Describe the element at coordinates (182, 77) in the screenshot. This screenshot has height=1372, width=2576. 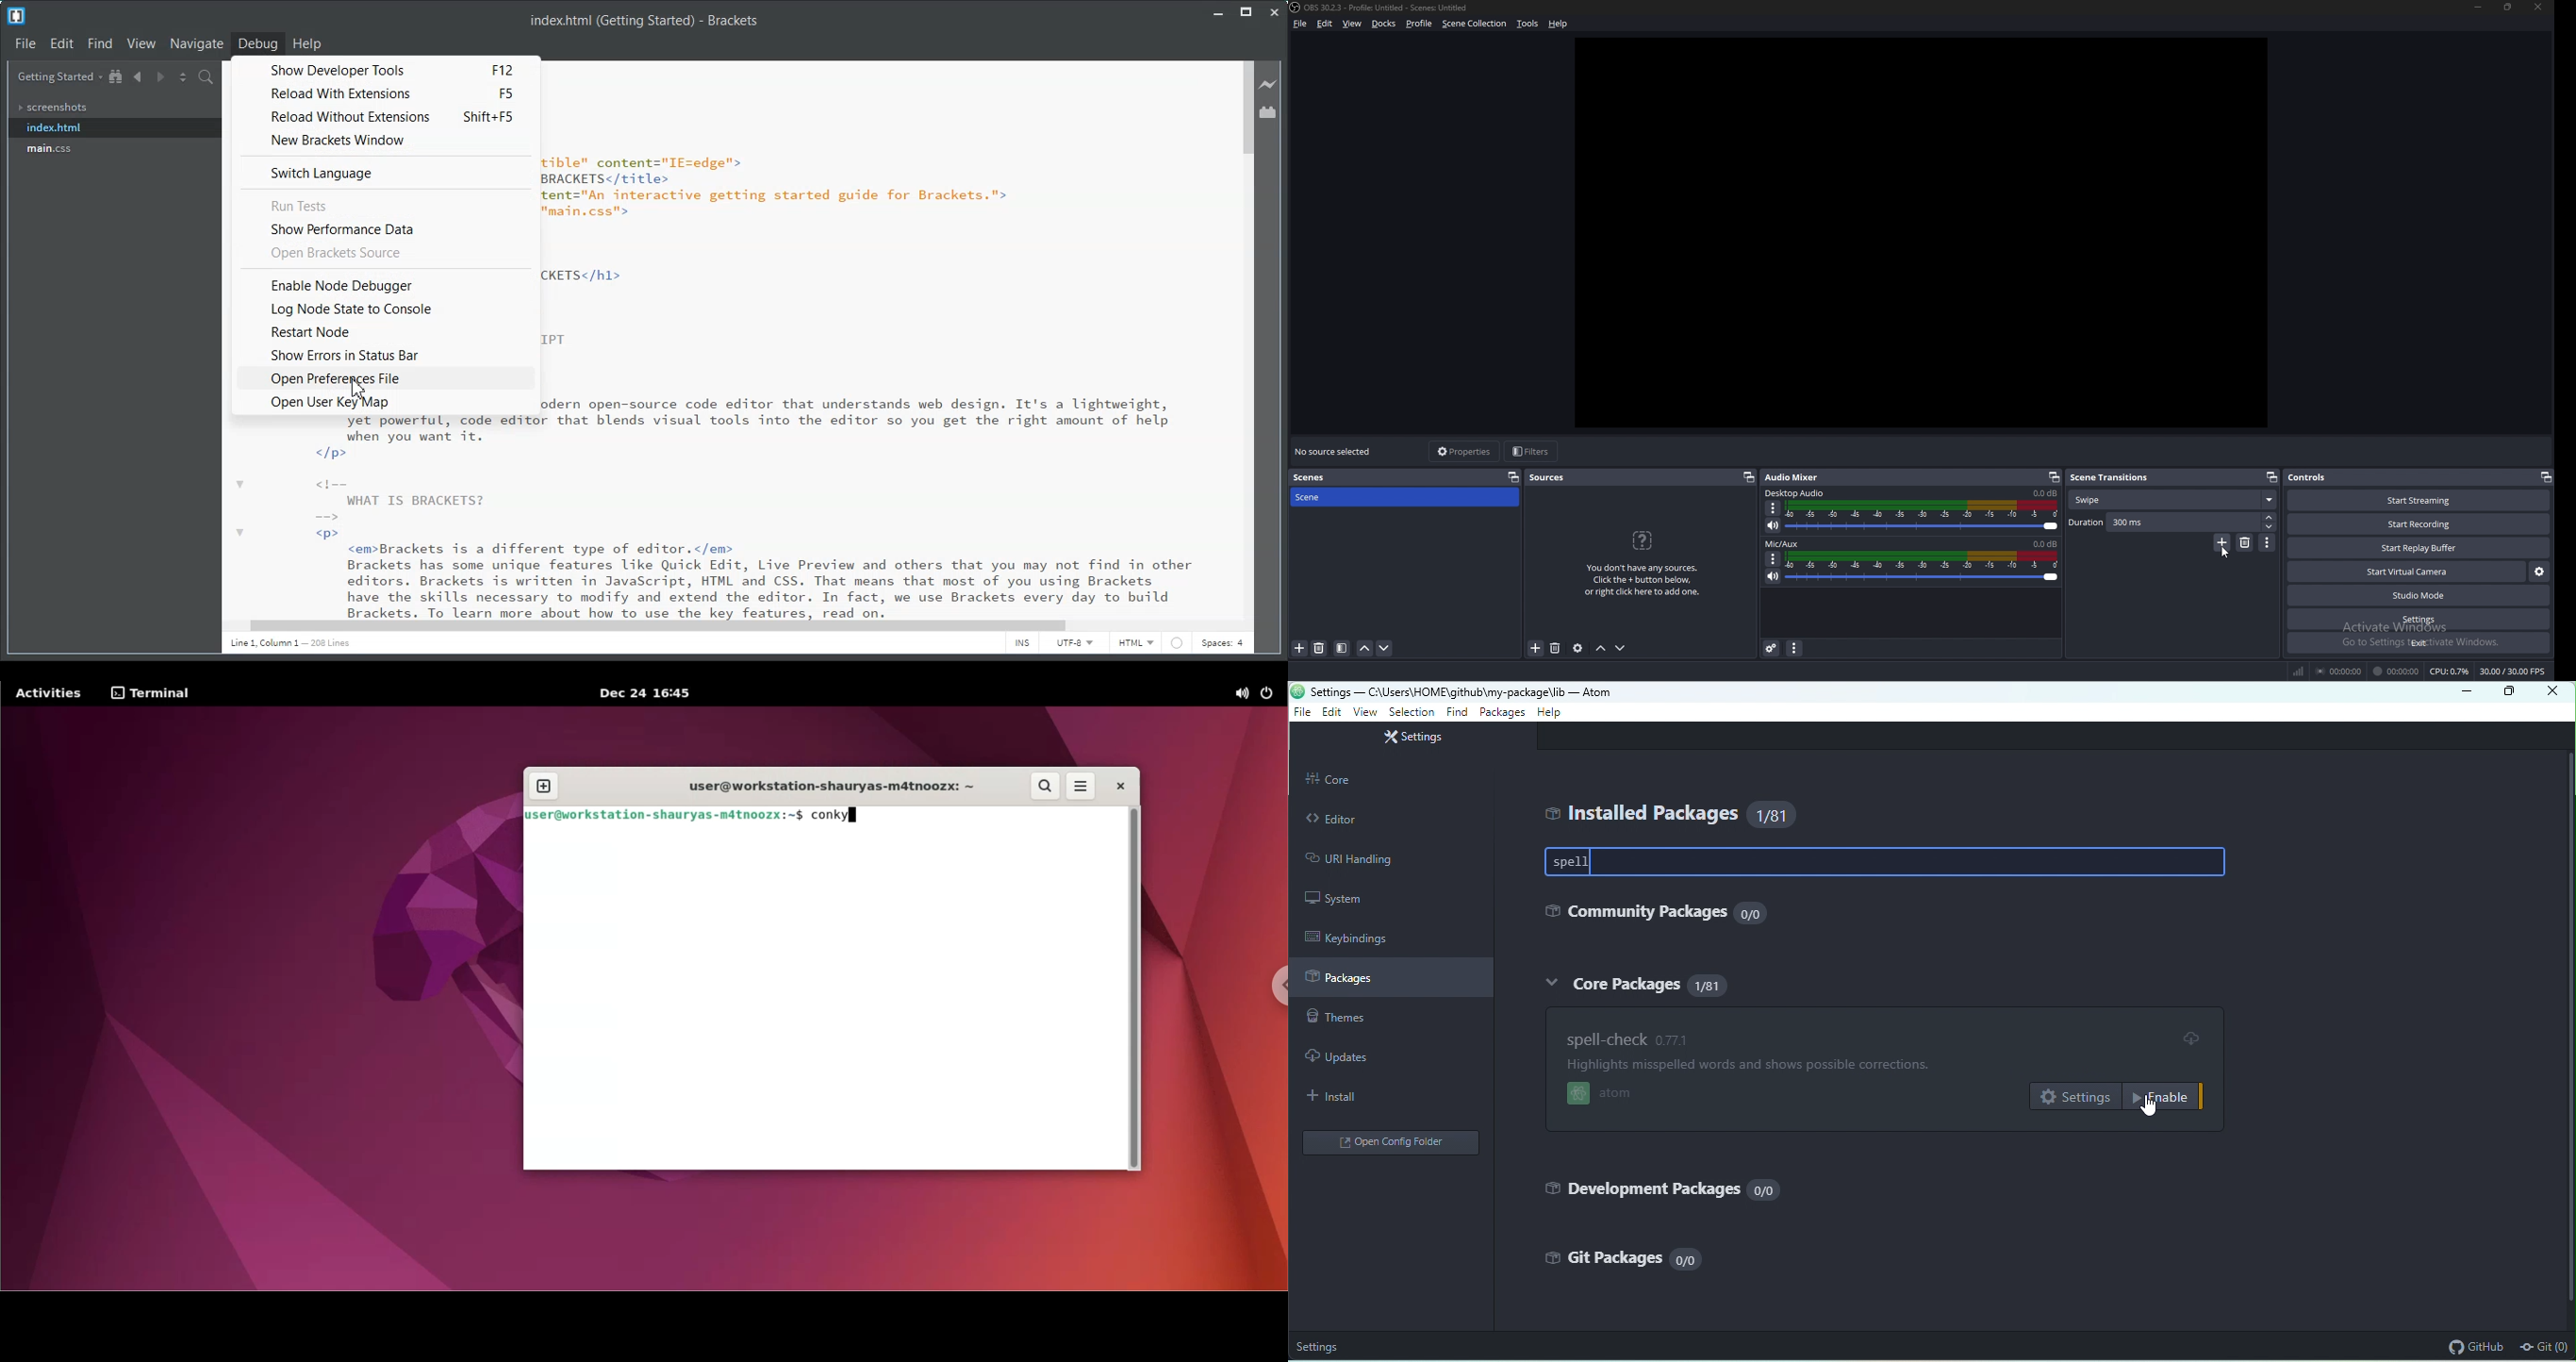
I see `Split the editor vertically or Horizontally` at that location.